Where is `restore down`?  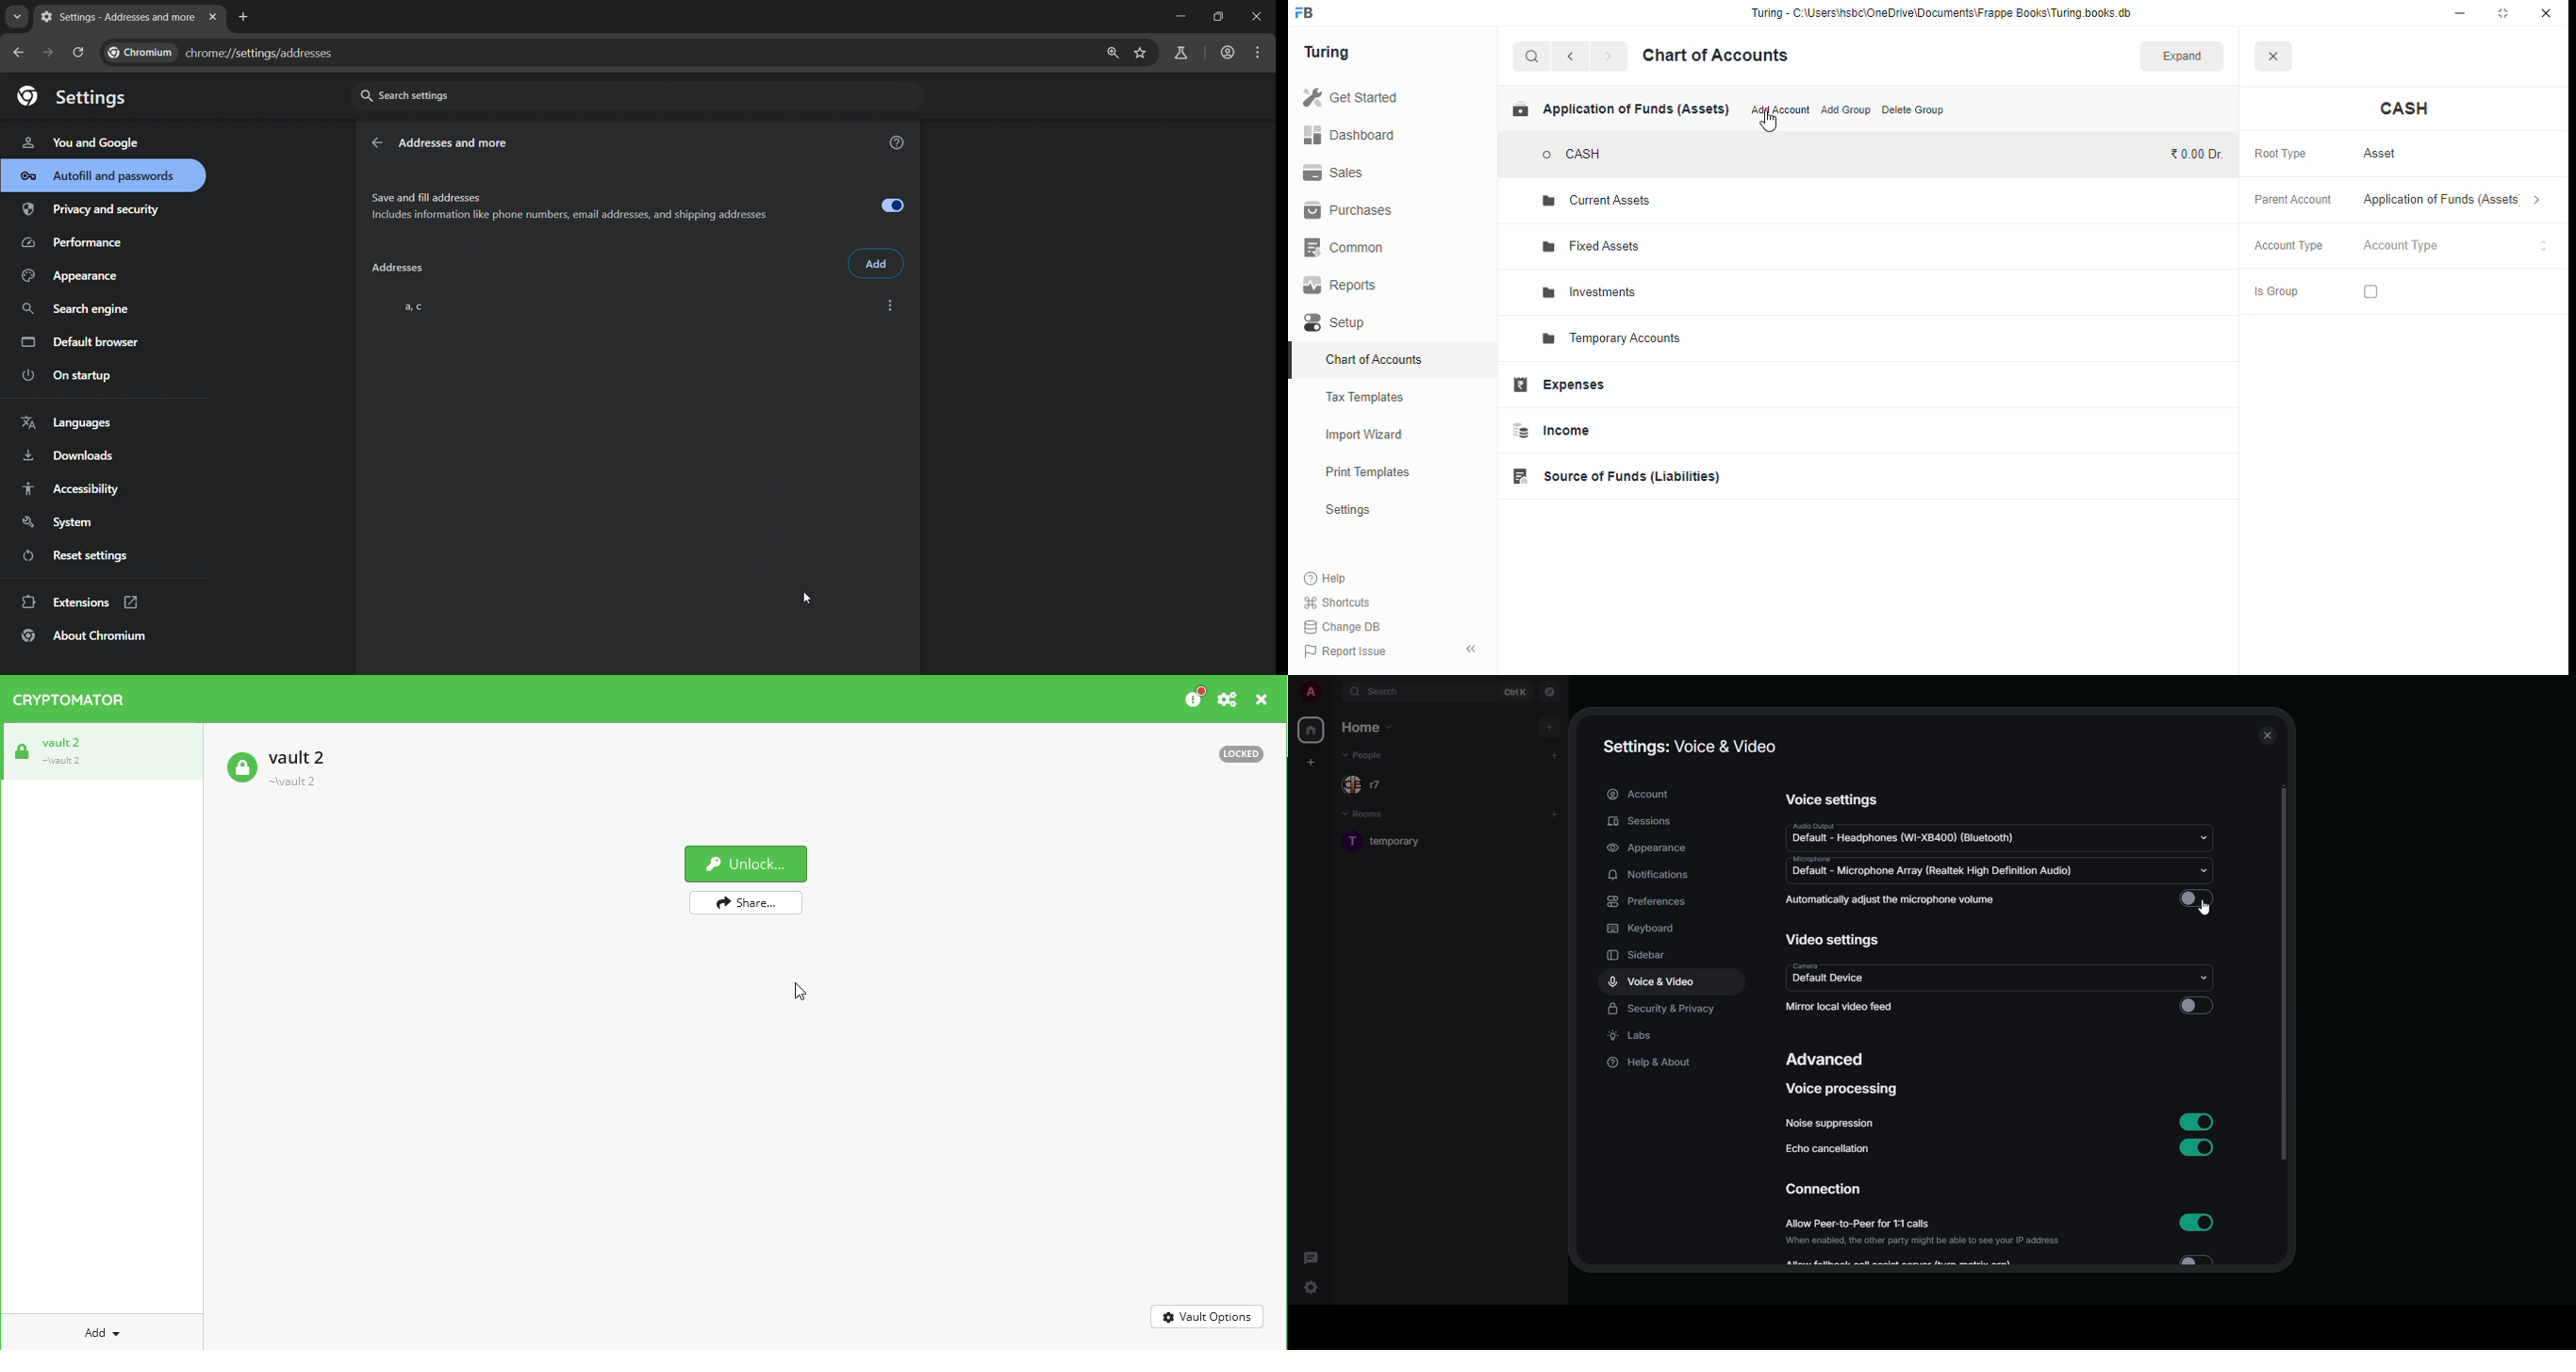
restore down is located at coordinates (1216, 17).